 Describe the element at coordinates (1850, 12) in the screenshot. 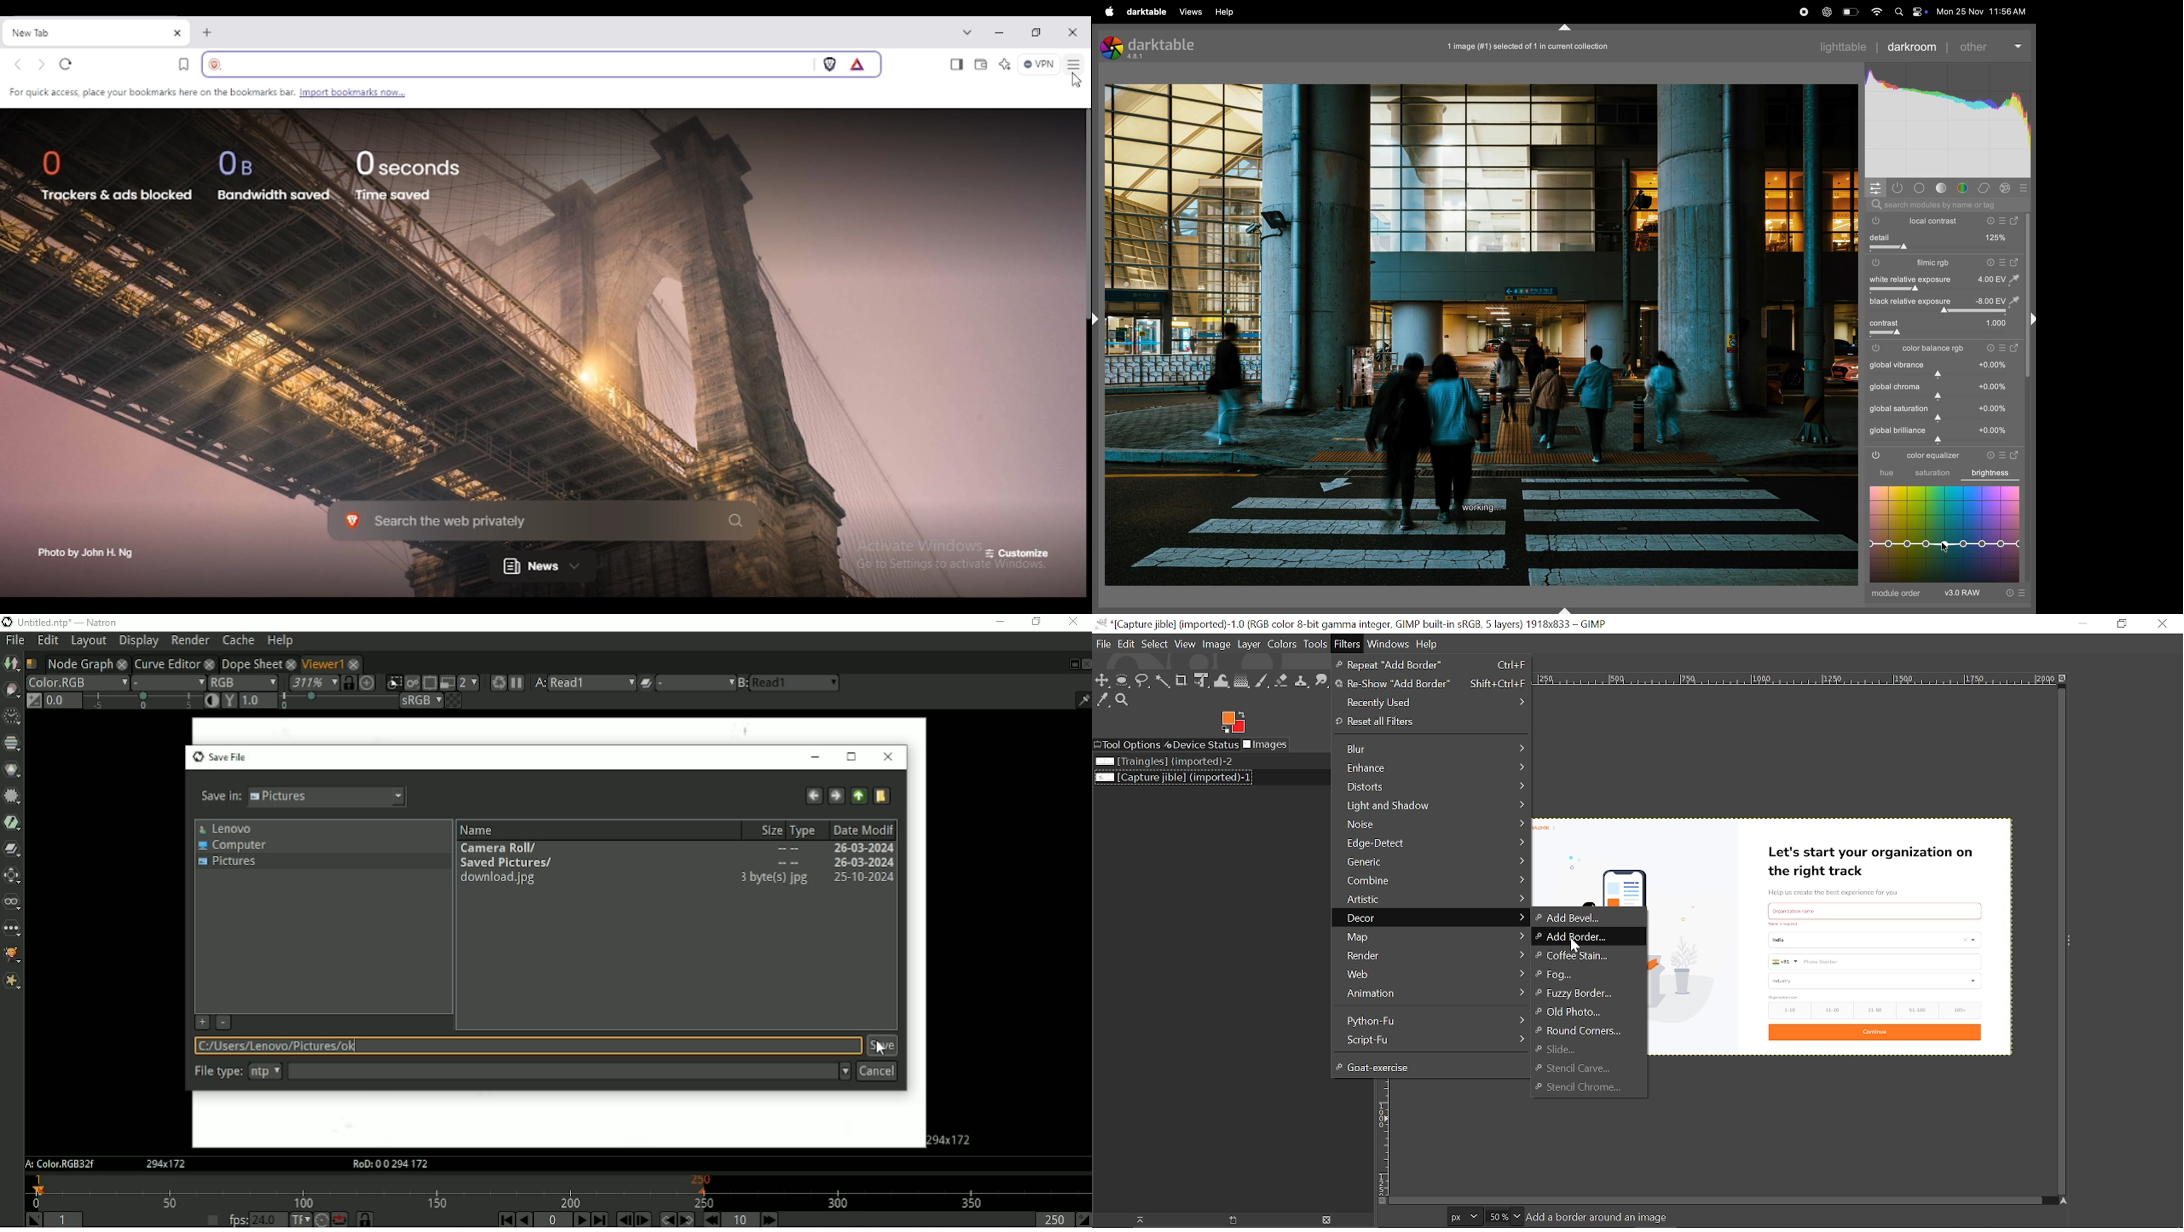

I see `battery` at that location.